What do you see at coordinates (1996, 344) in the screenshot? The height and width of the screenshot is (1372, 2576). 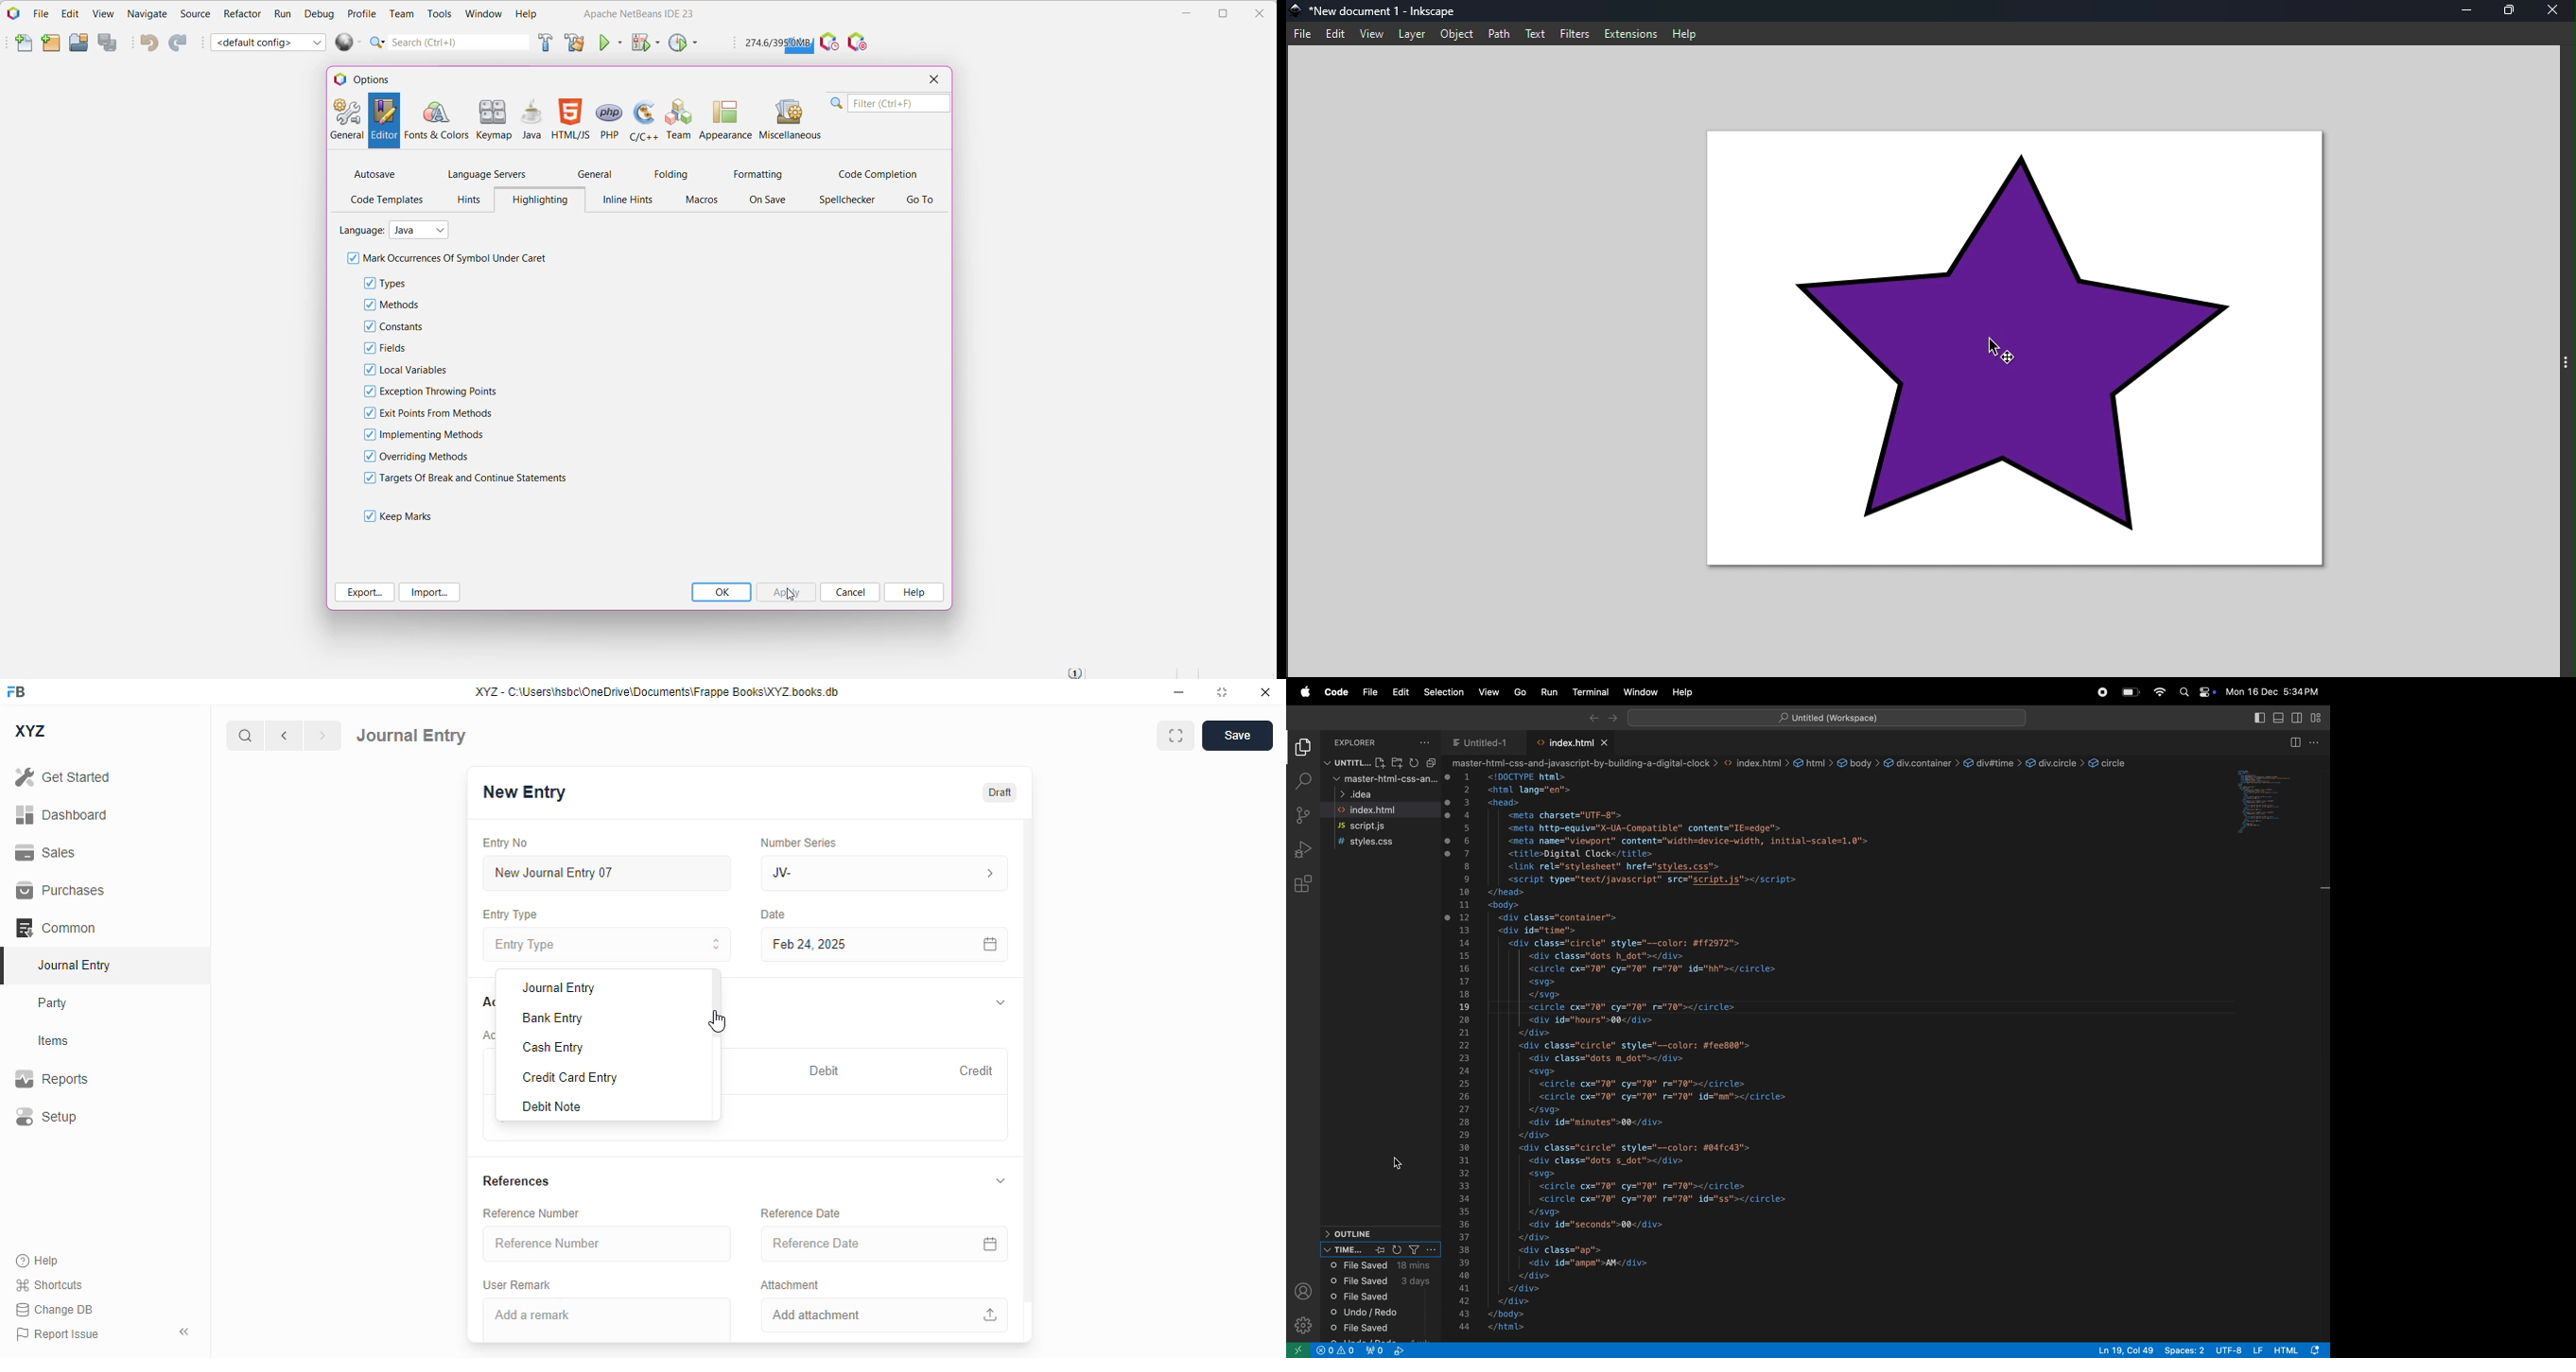 I see `cursor` at bounding box center [1996, 344].